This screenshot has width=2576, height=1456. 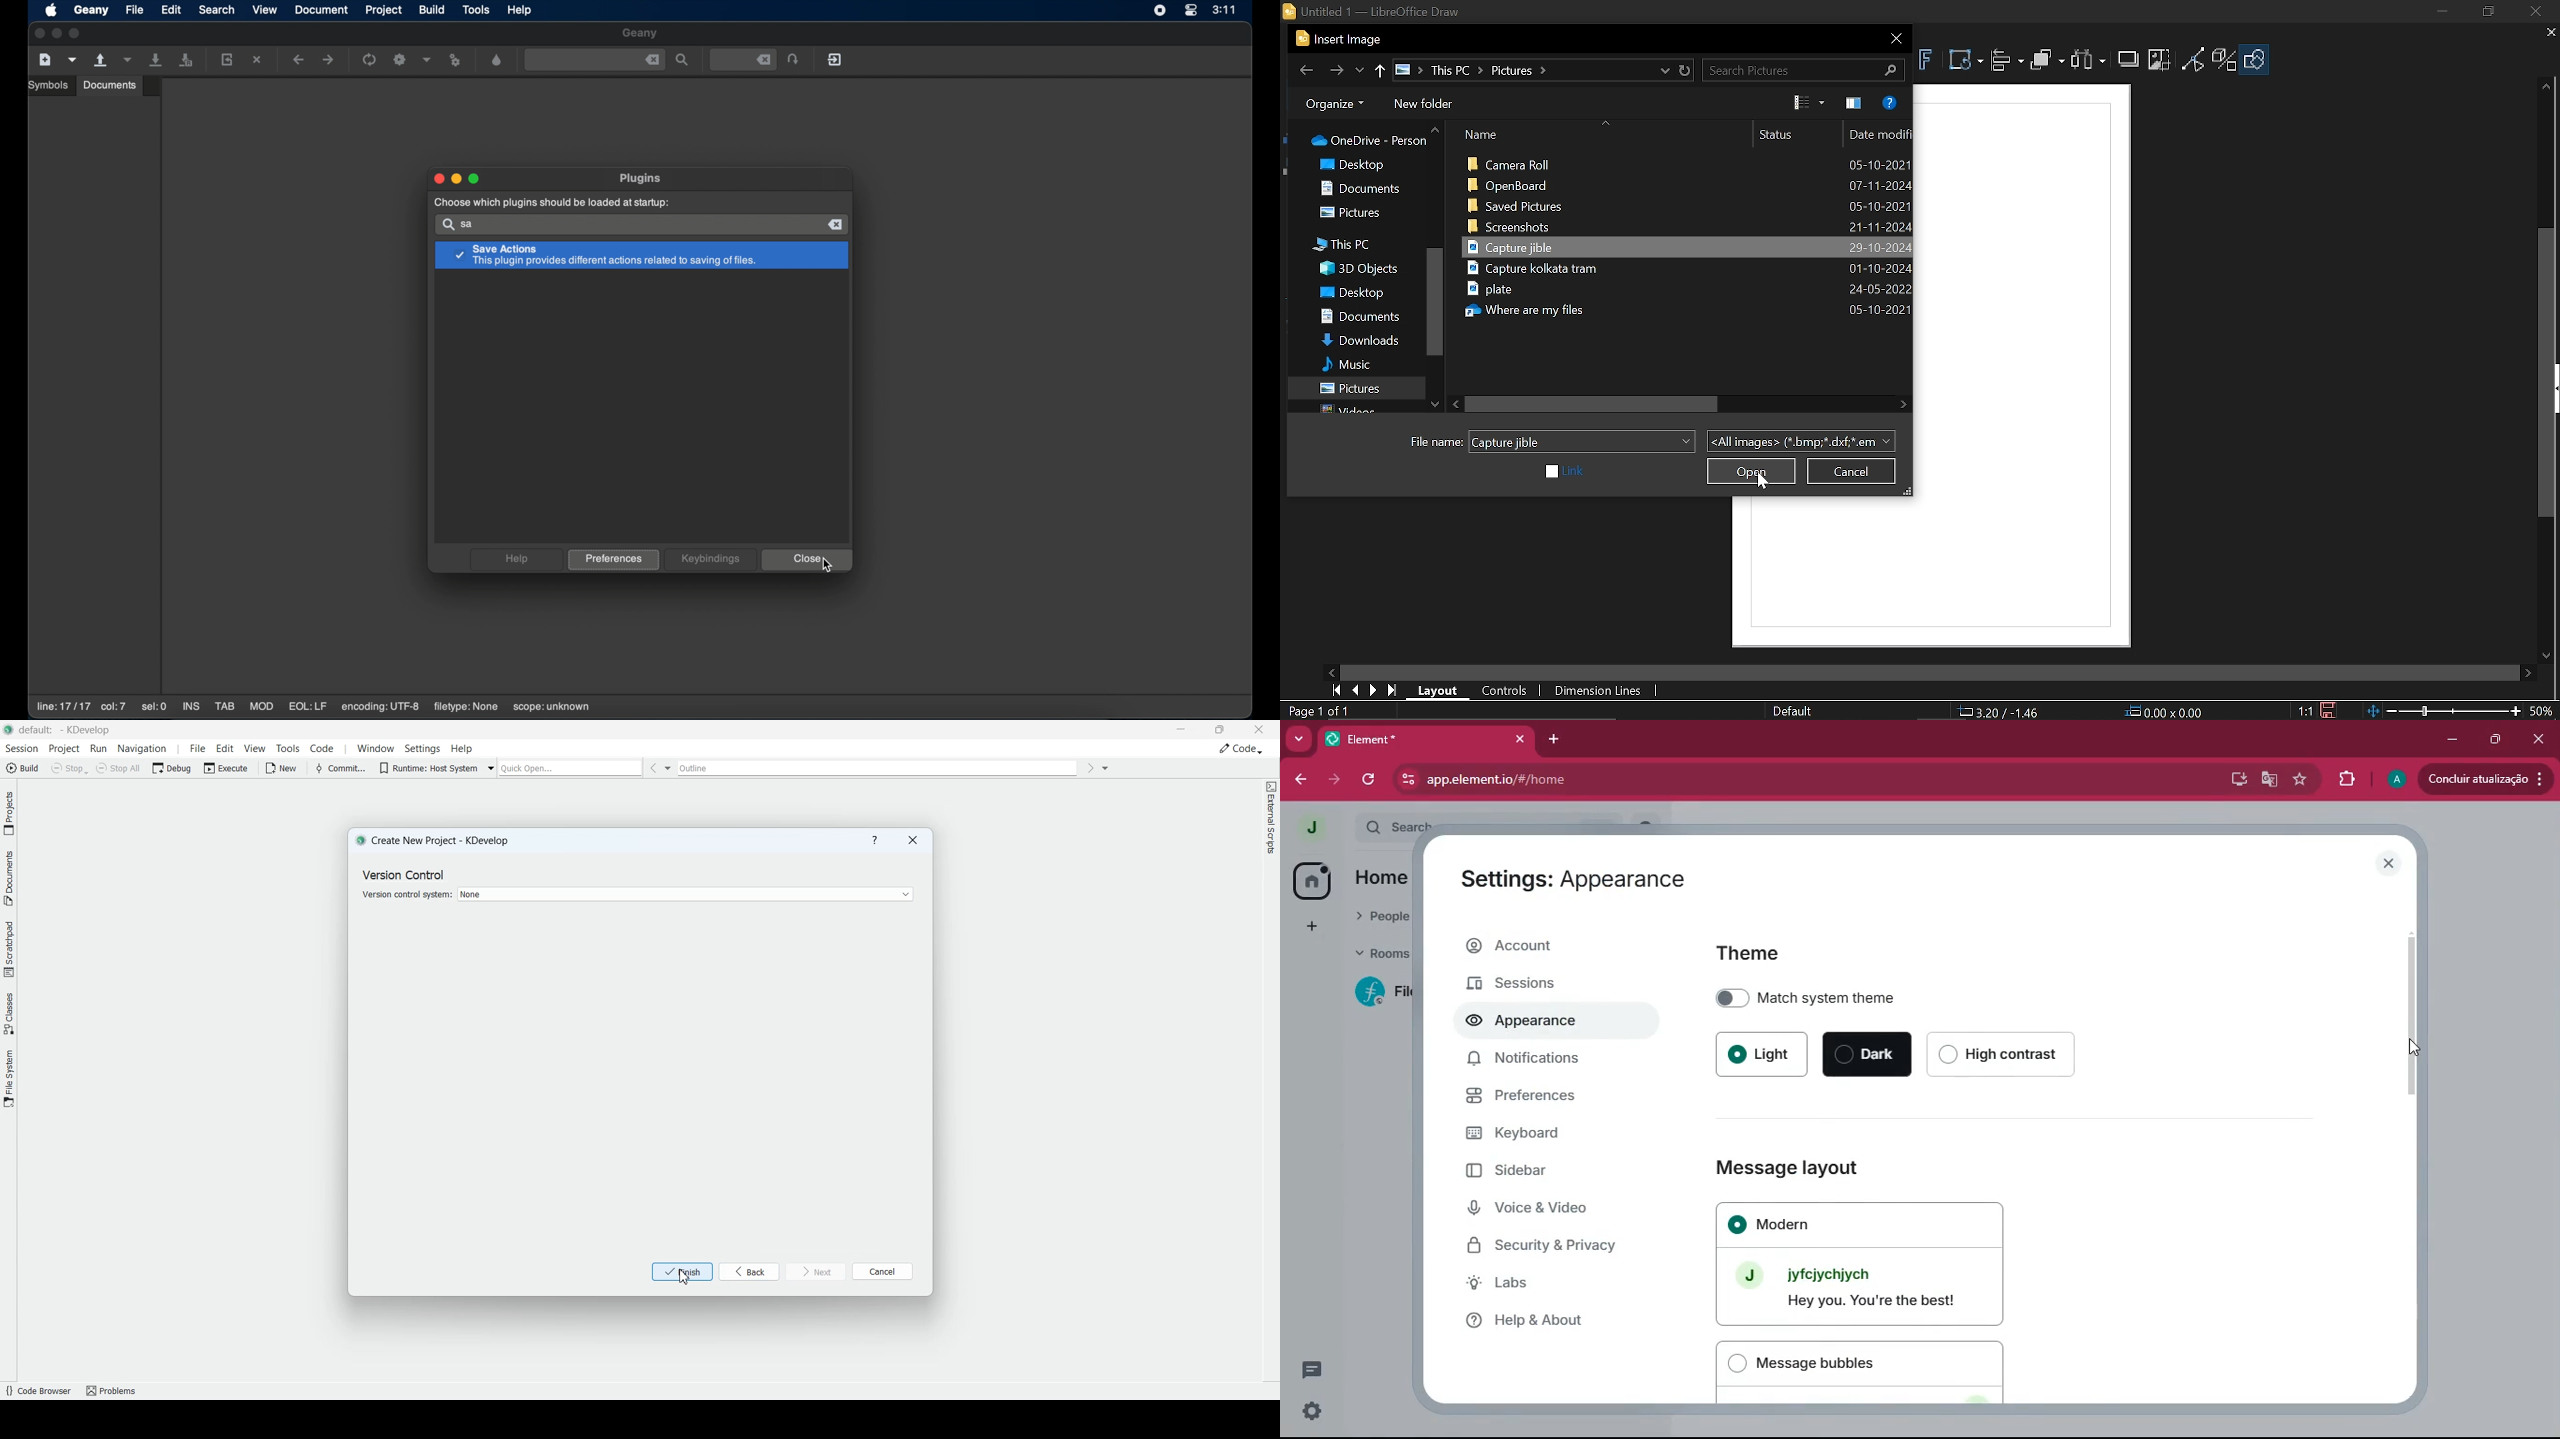 What do you see at coordinates (2307, 711) in the screenshot?
I see `Scaling factor of the document` at bounding box center [2307, 711].